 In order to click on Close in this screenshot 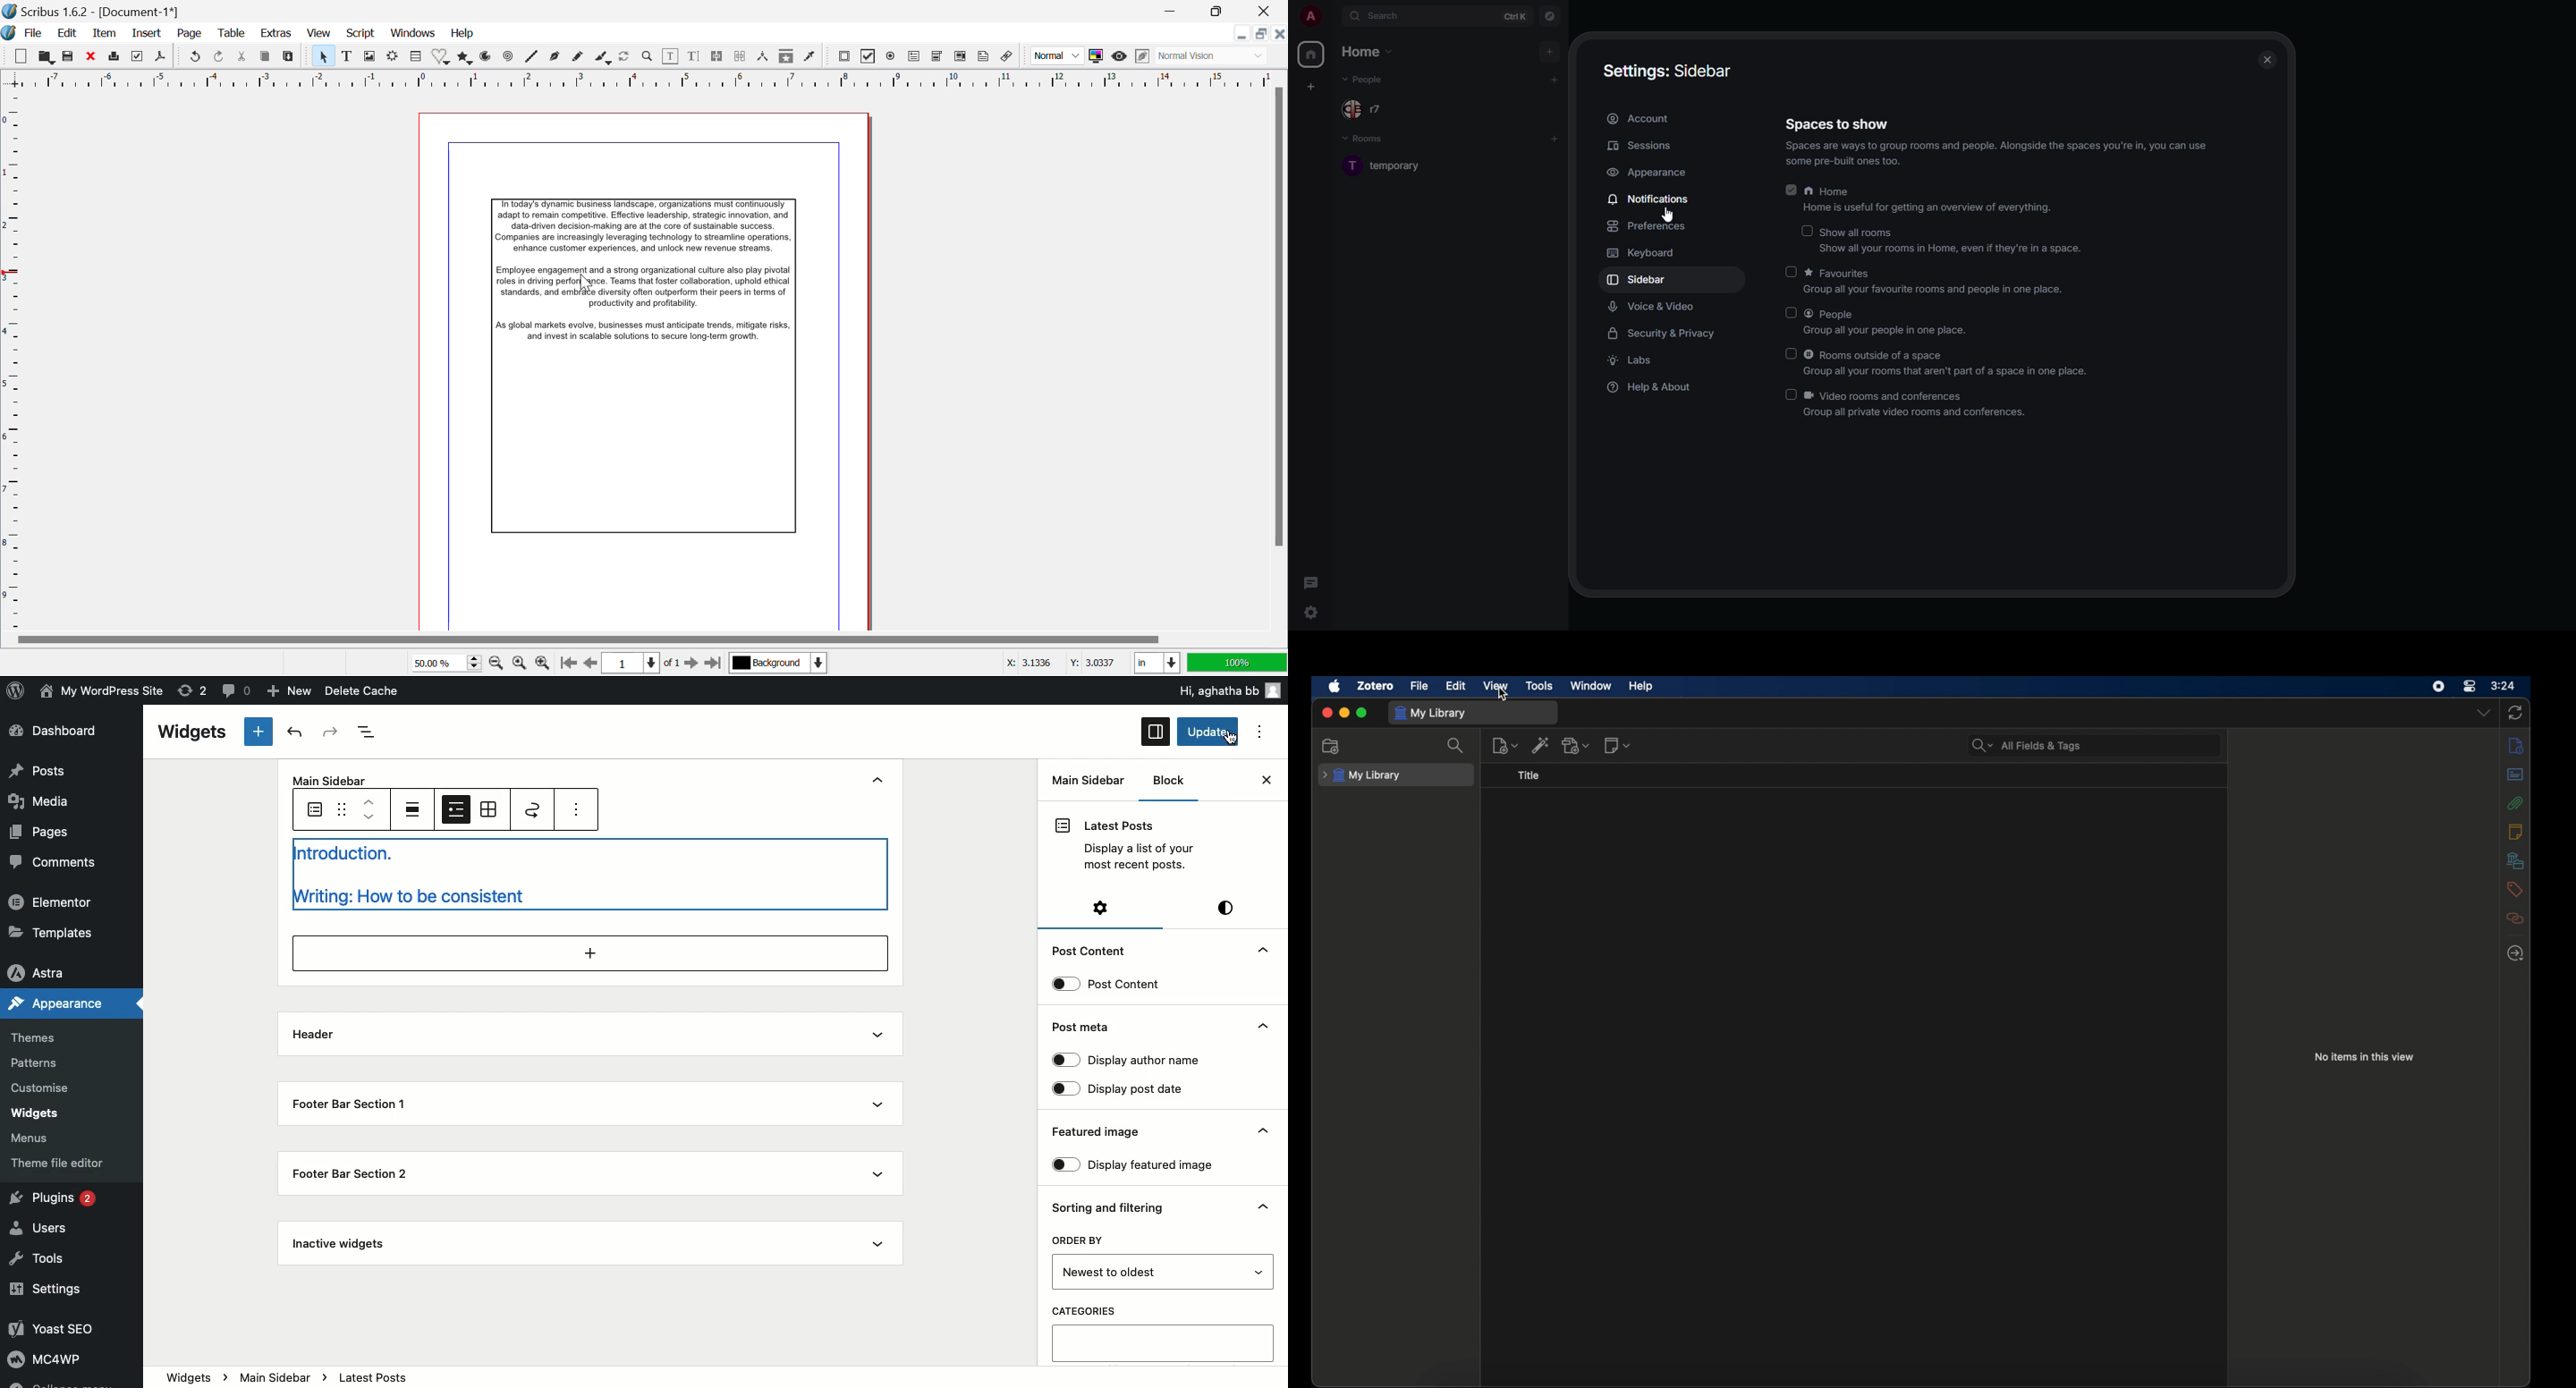, I will do `click(1280, 35)`.